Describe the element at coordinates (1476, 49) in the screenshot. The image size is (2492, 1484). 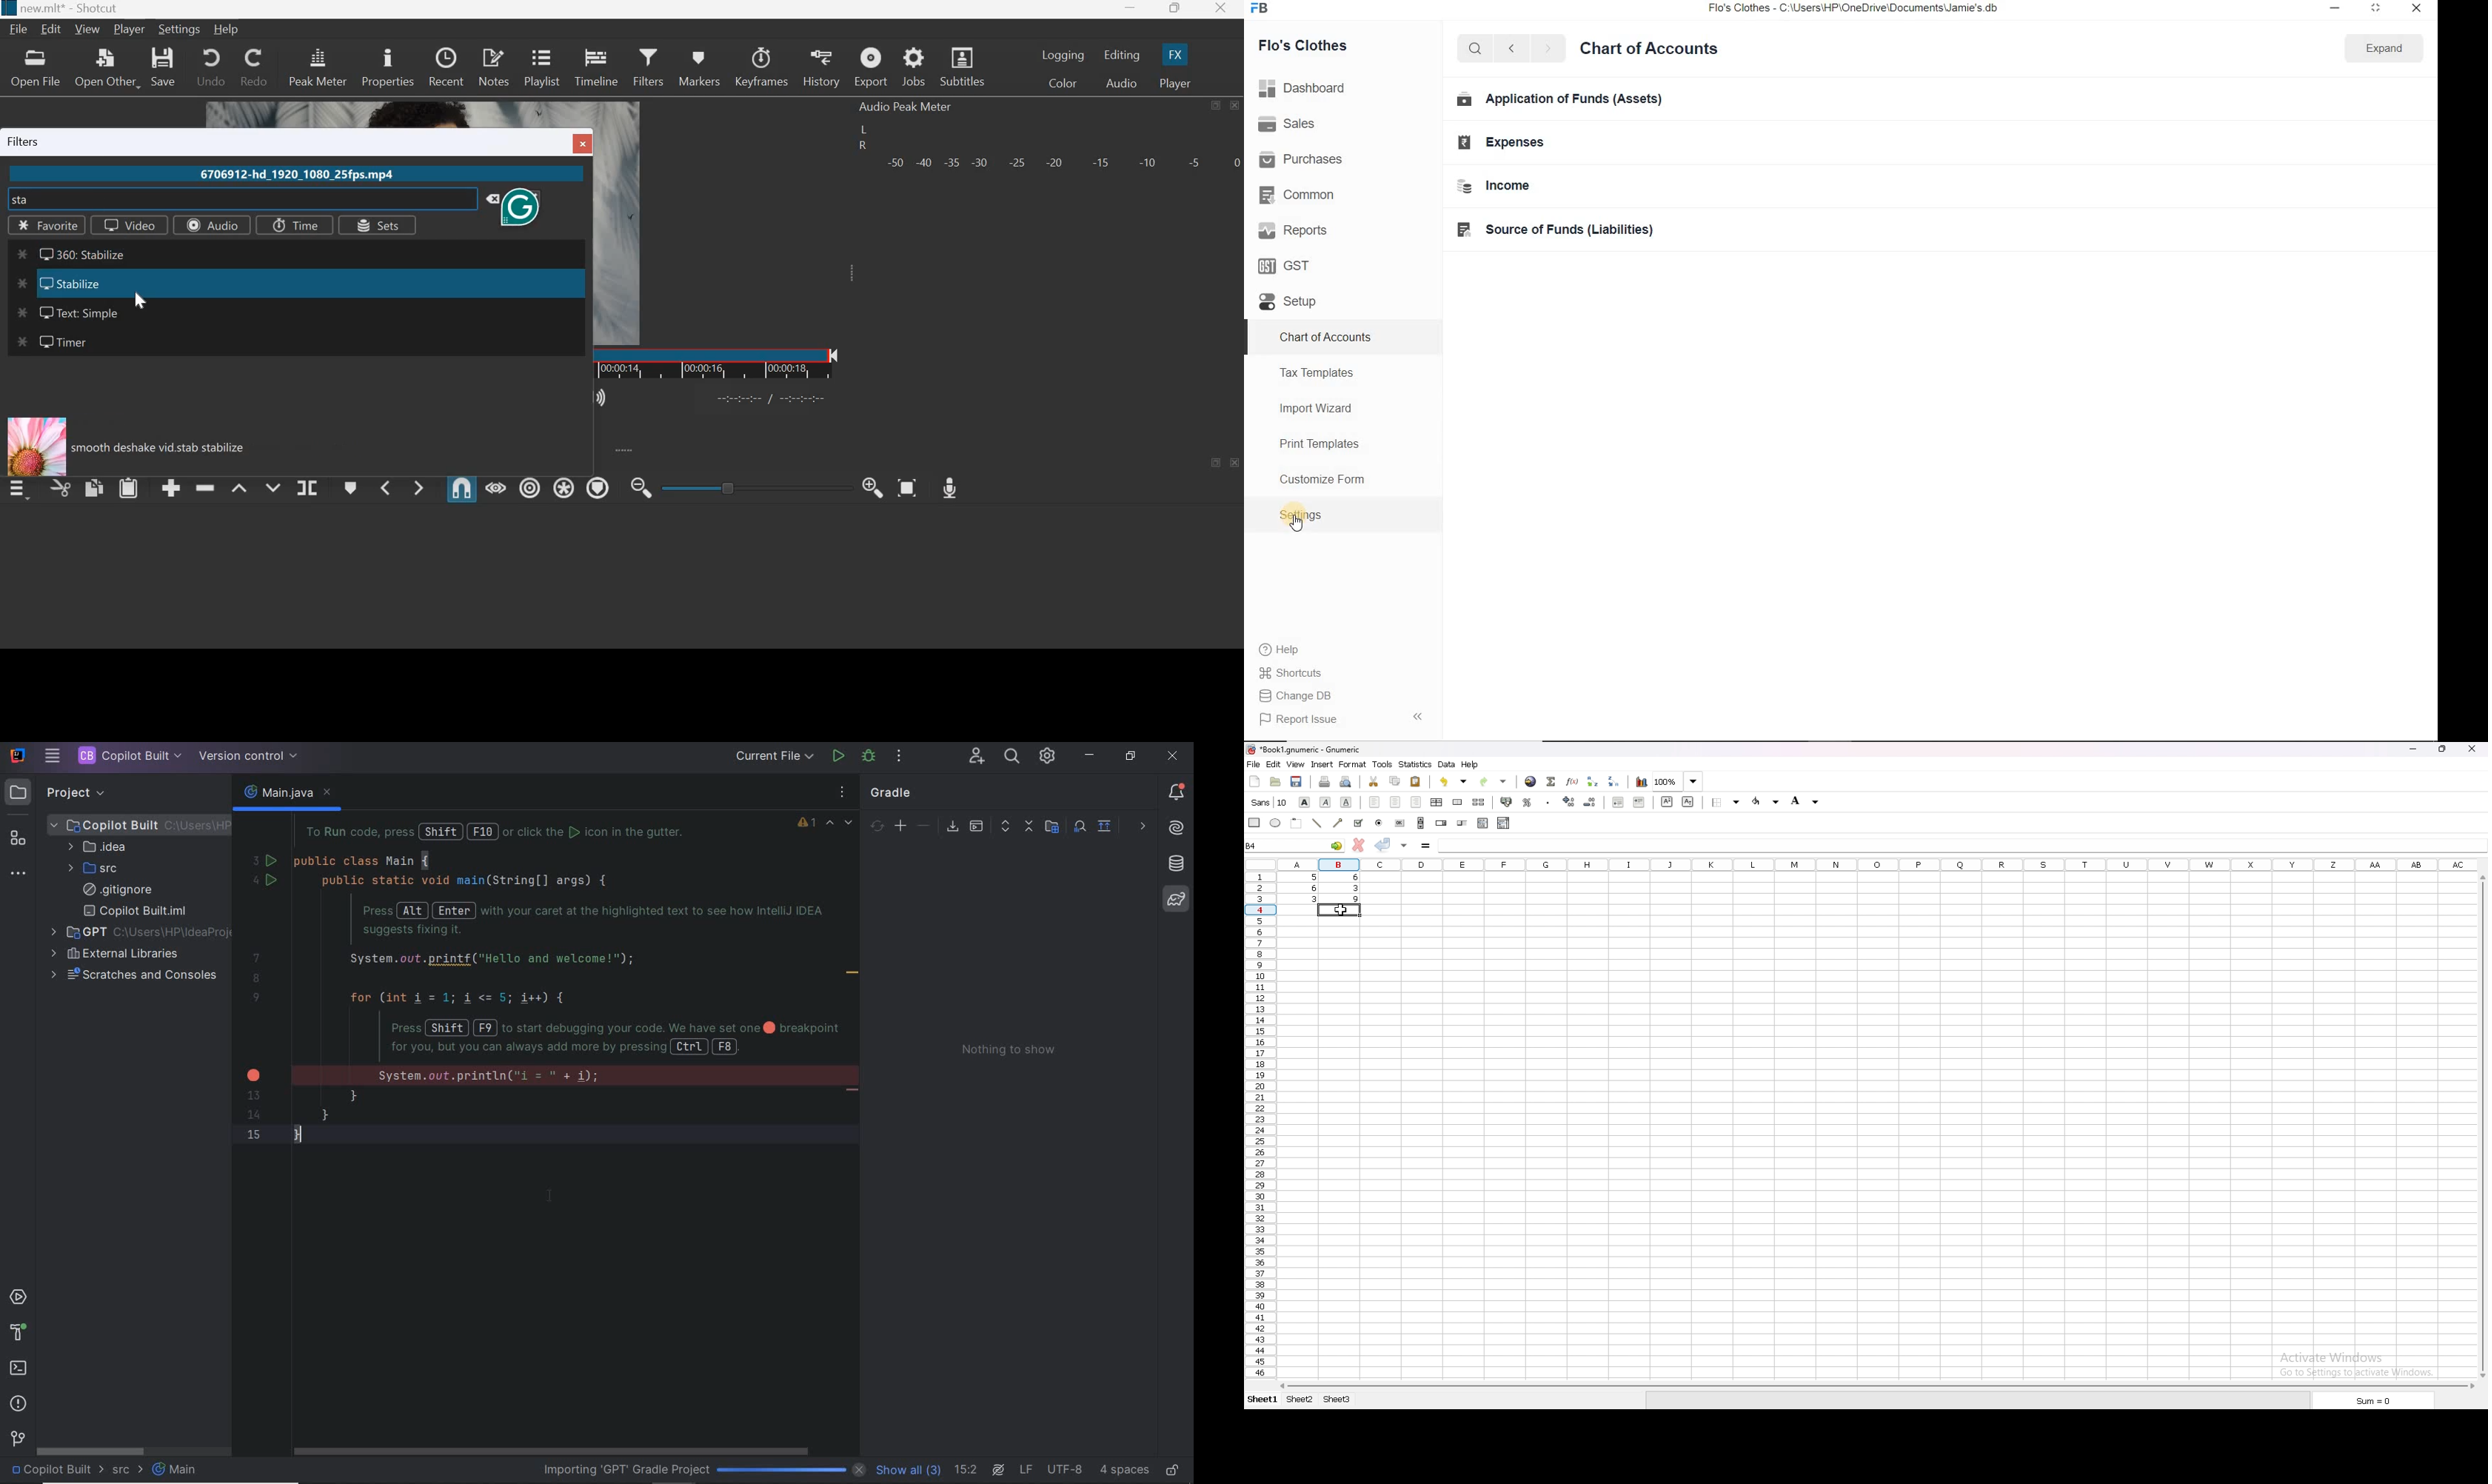
I see `search` at that location.